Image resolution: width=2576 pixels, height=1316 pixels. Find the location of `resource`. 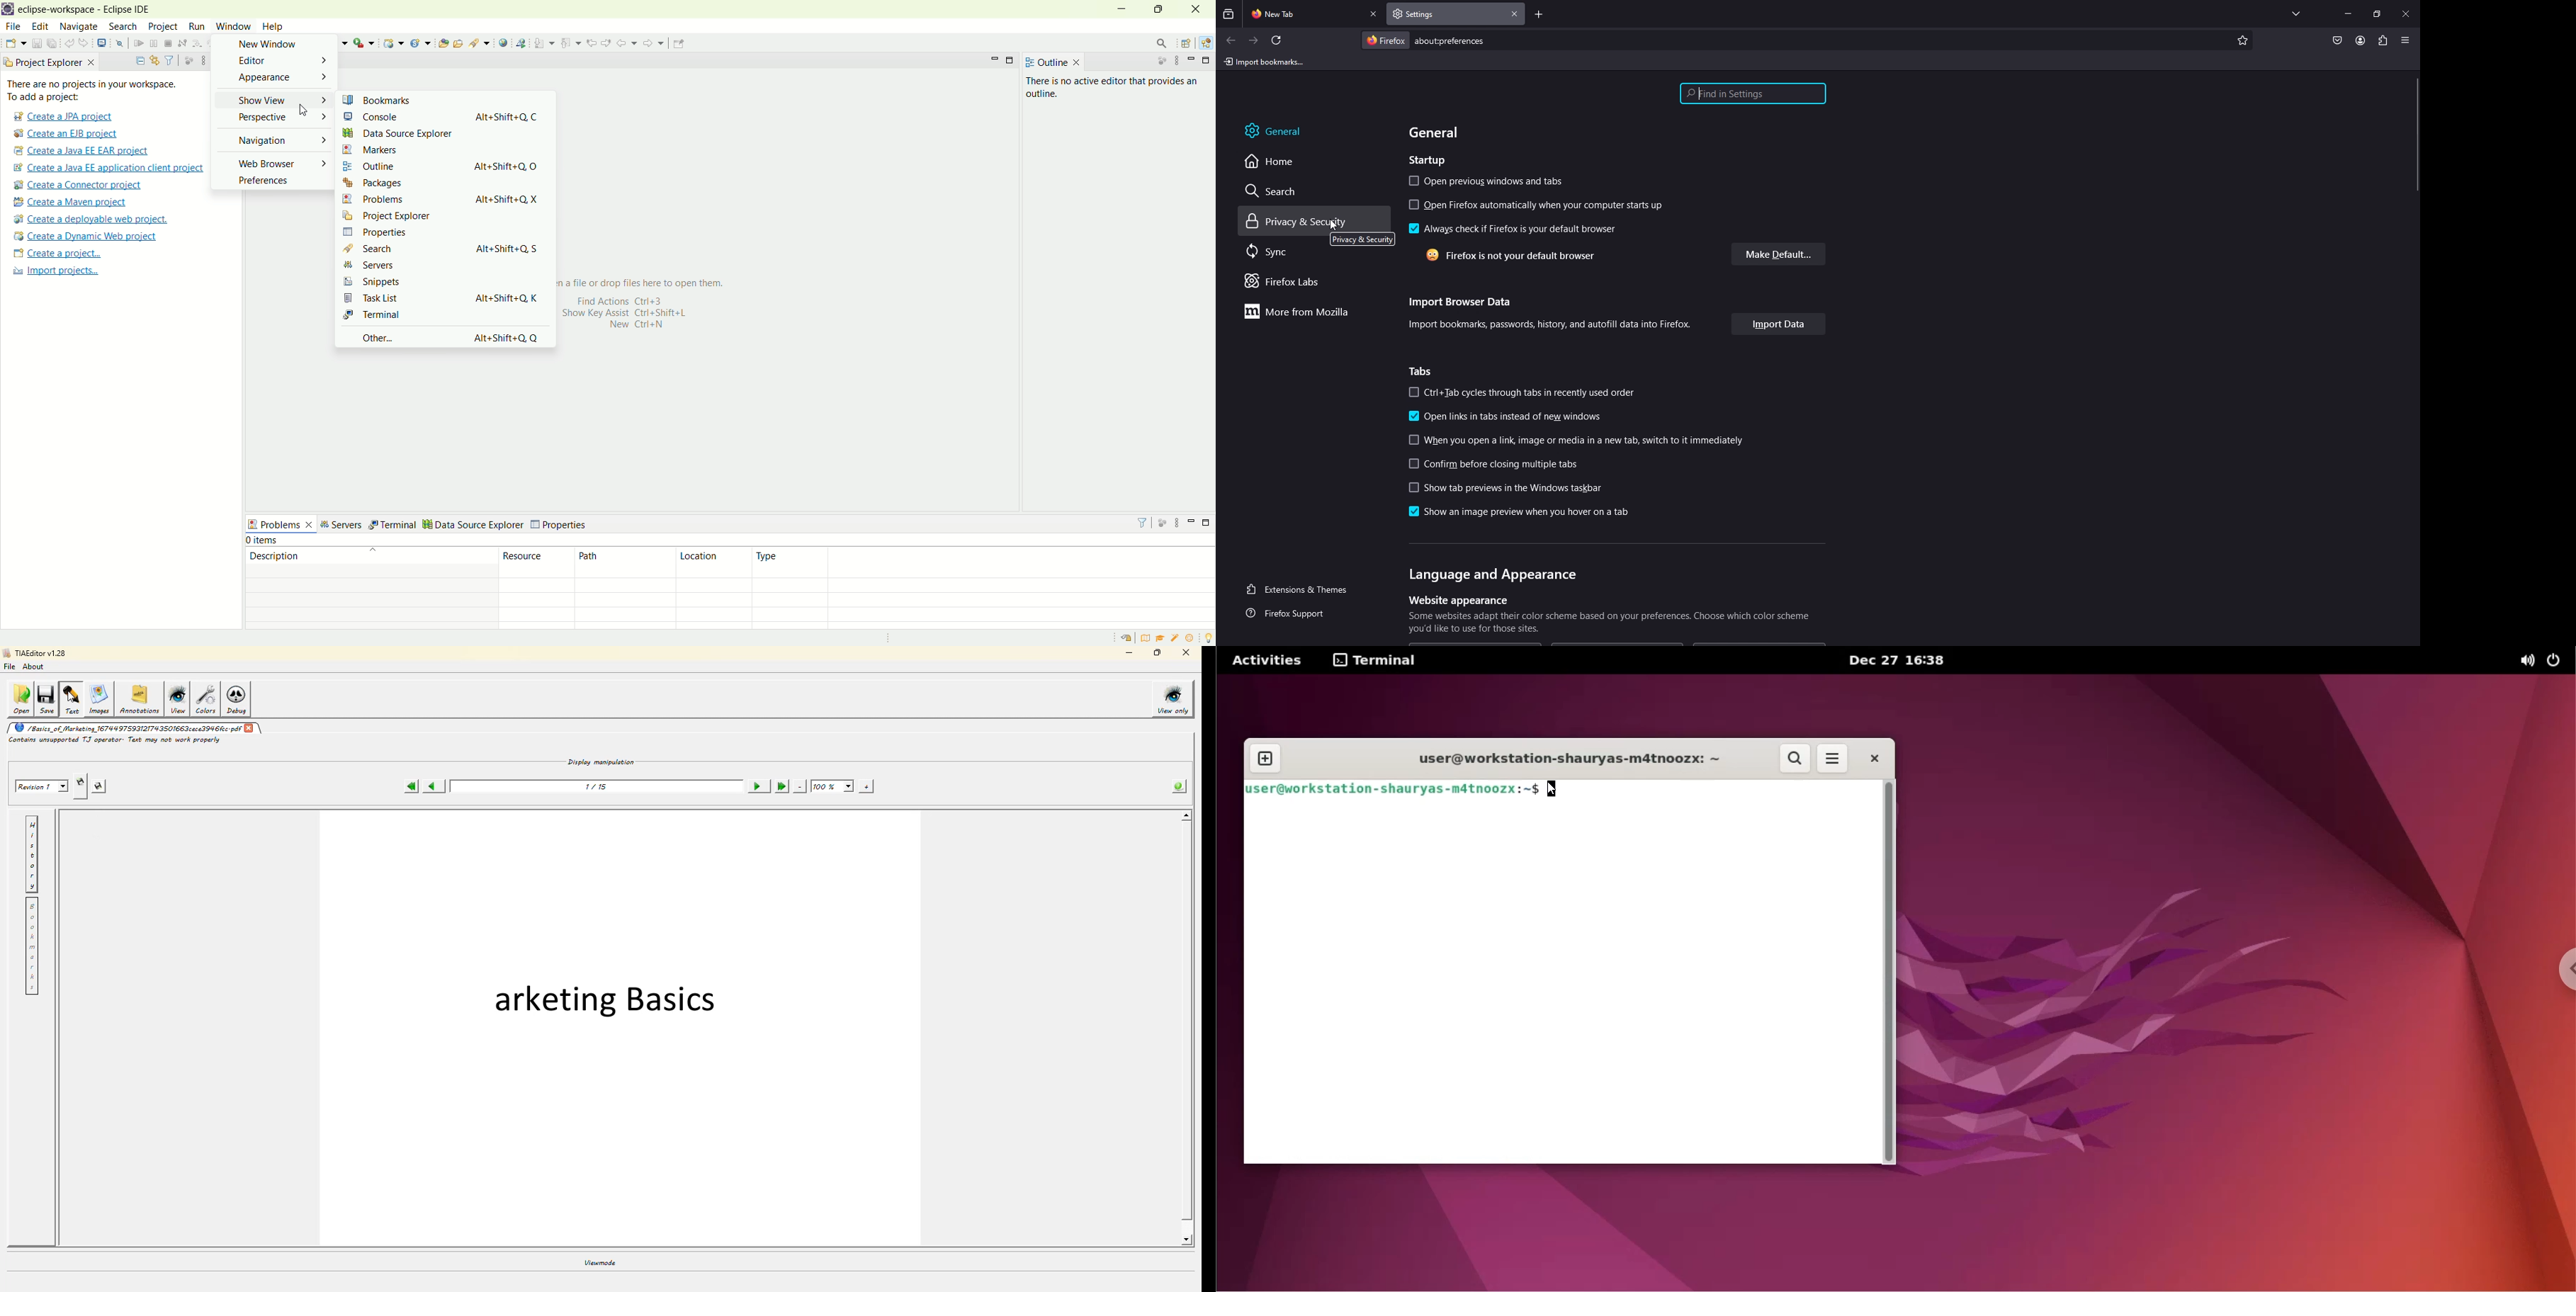

resource is located at coordinates (534, 561).